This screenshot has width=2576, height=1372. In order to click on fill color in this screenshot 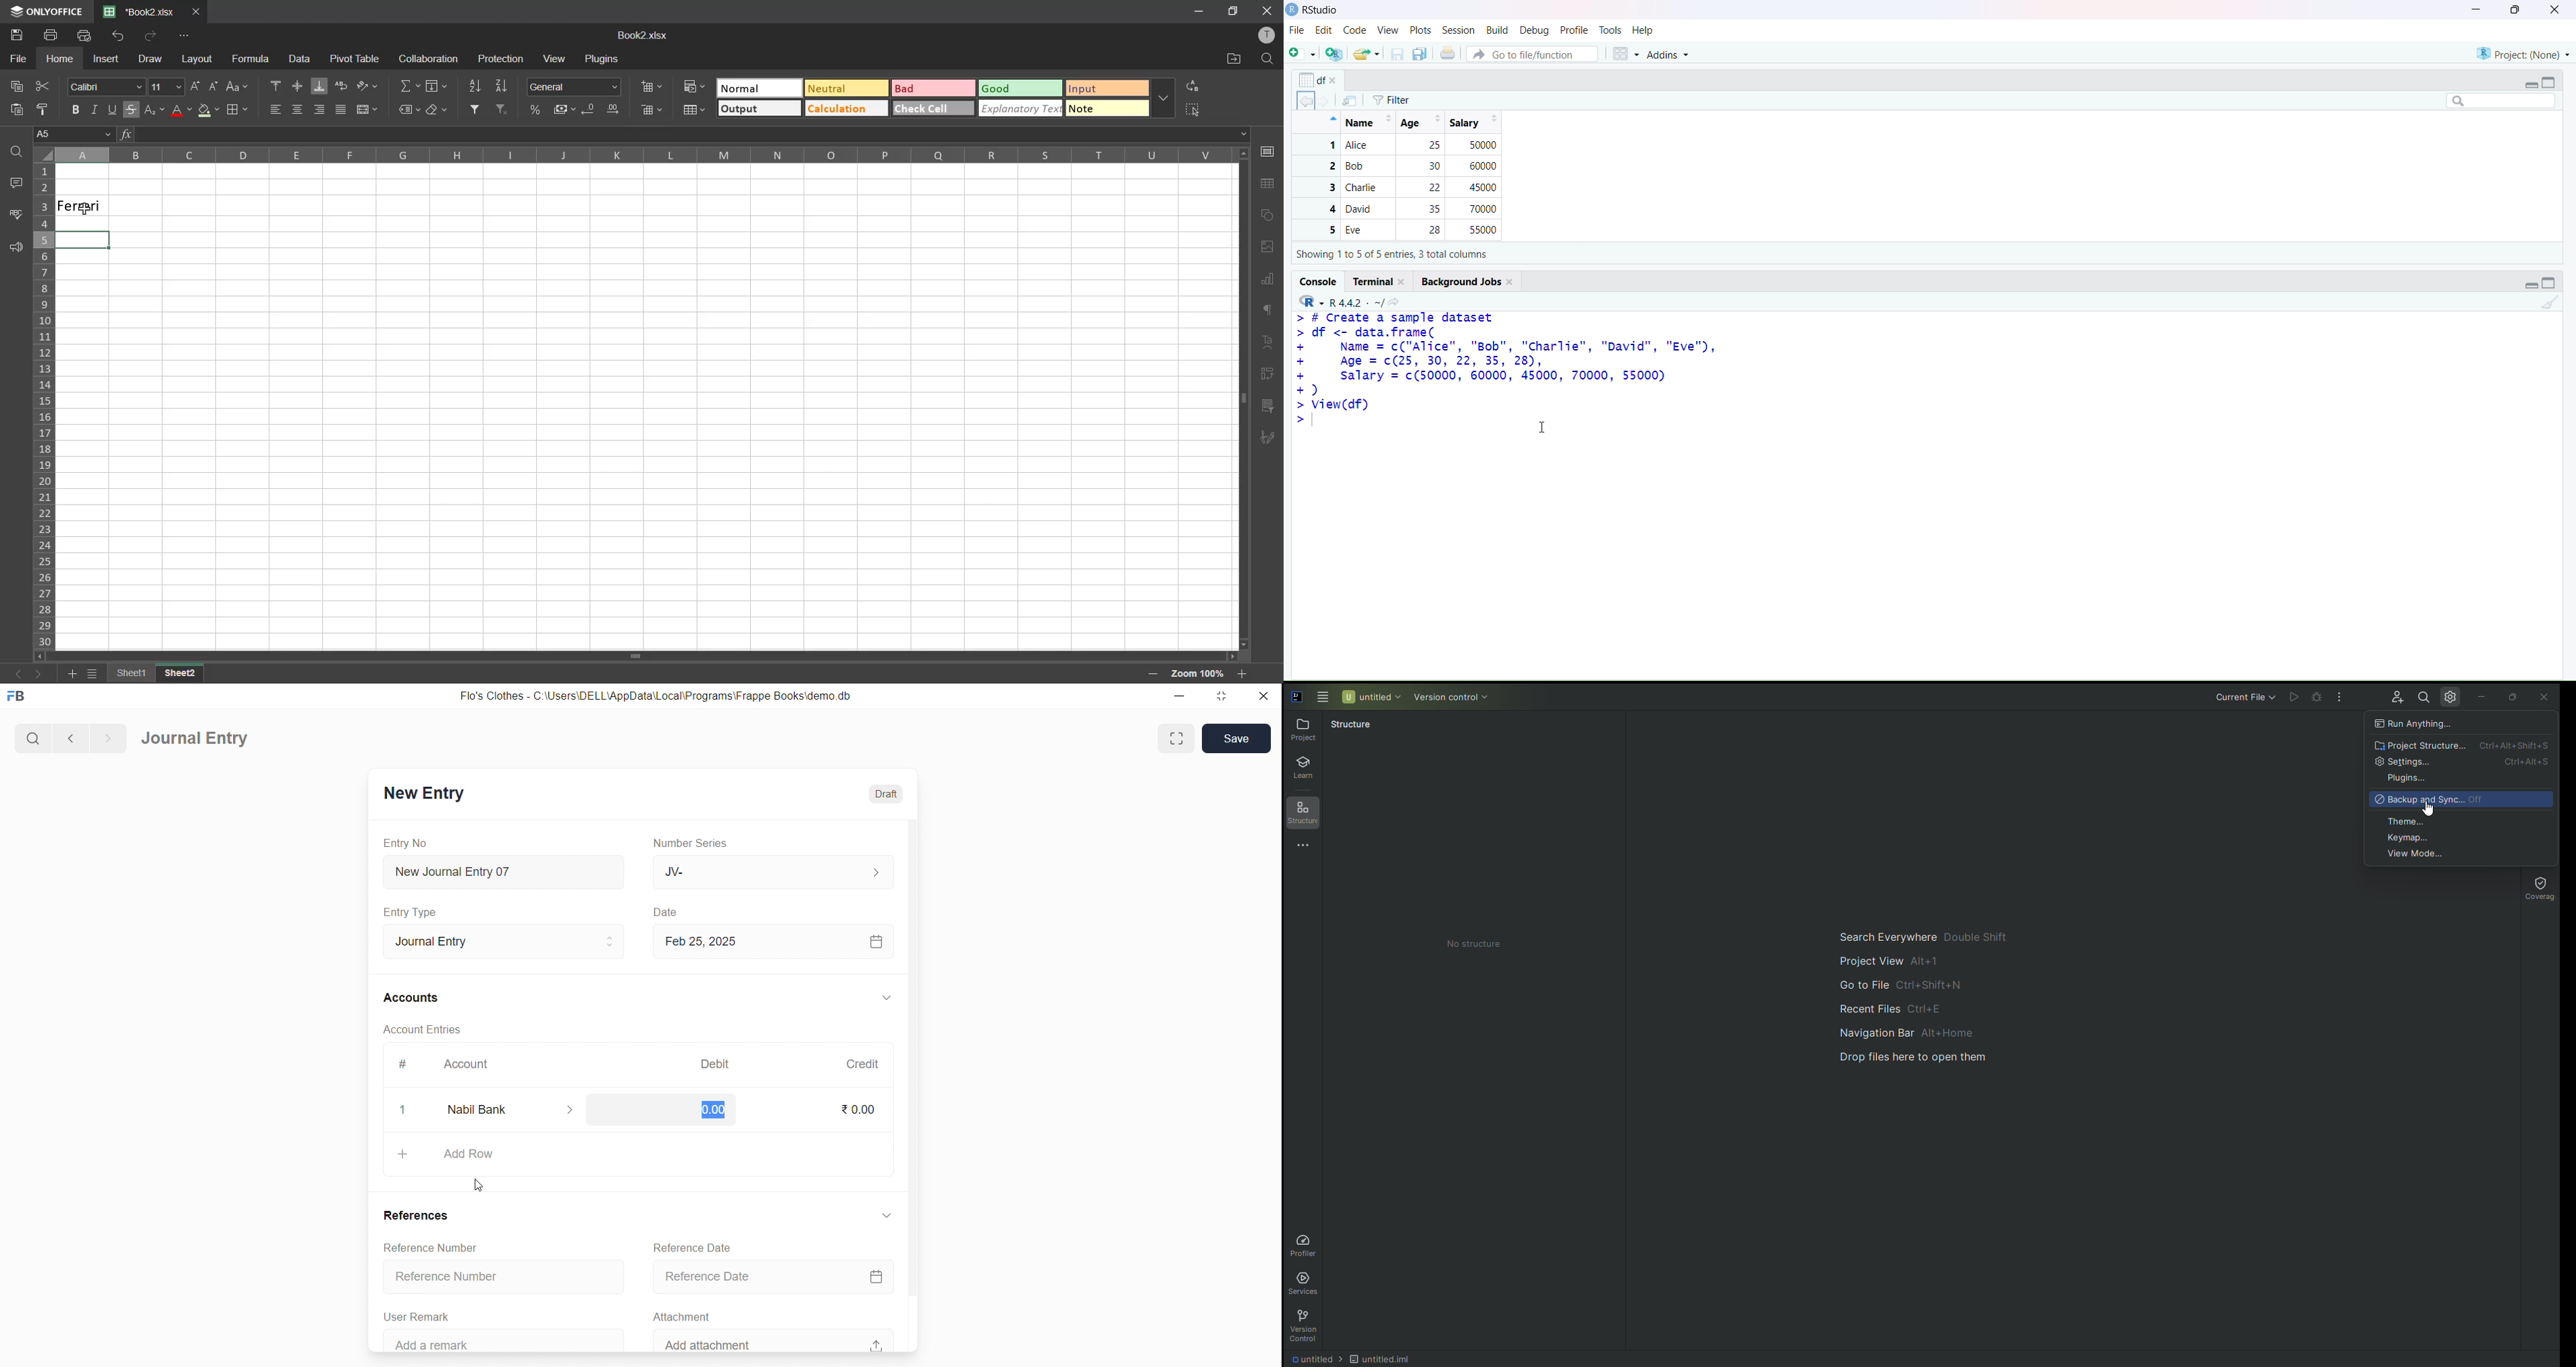, I will do `click(209, 110)`.